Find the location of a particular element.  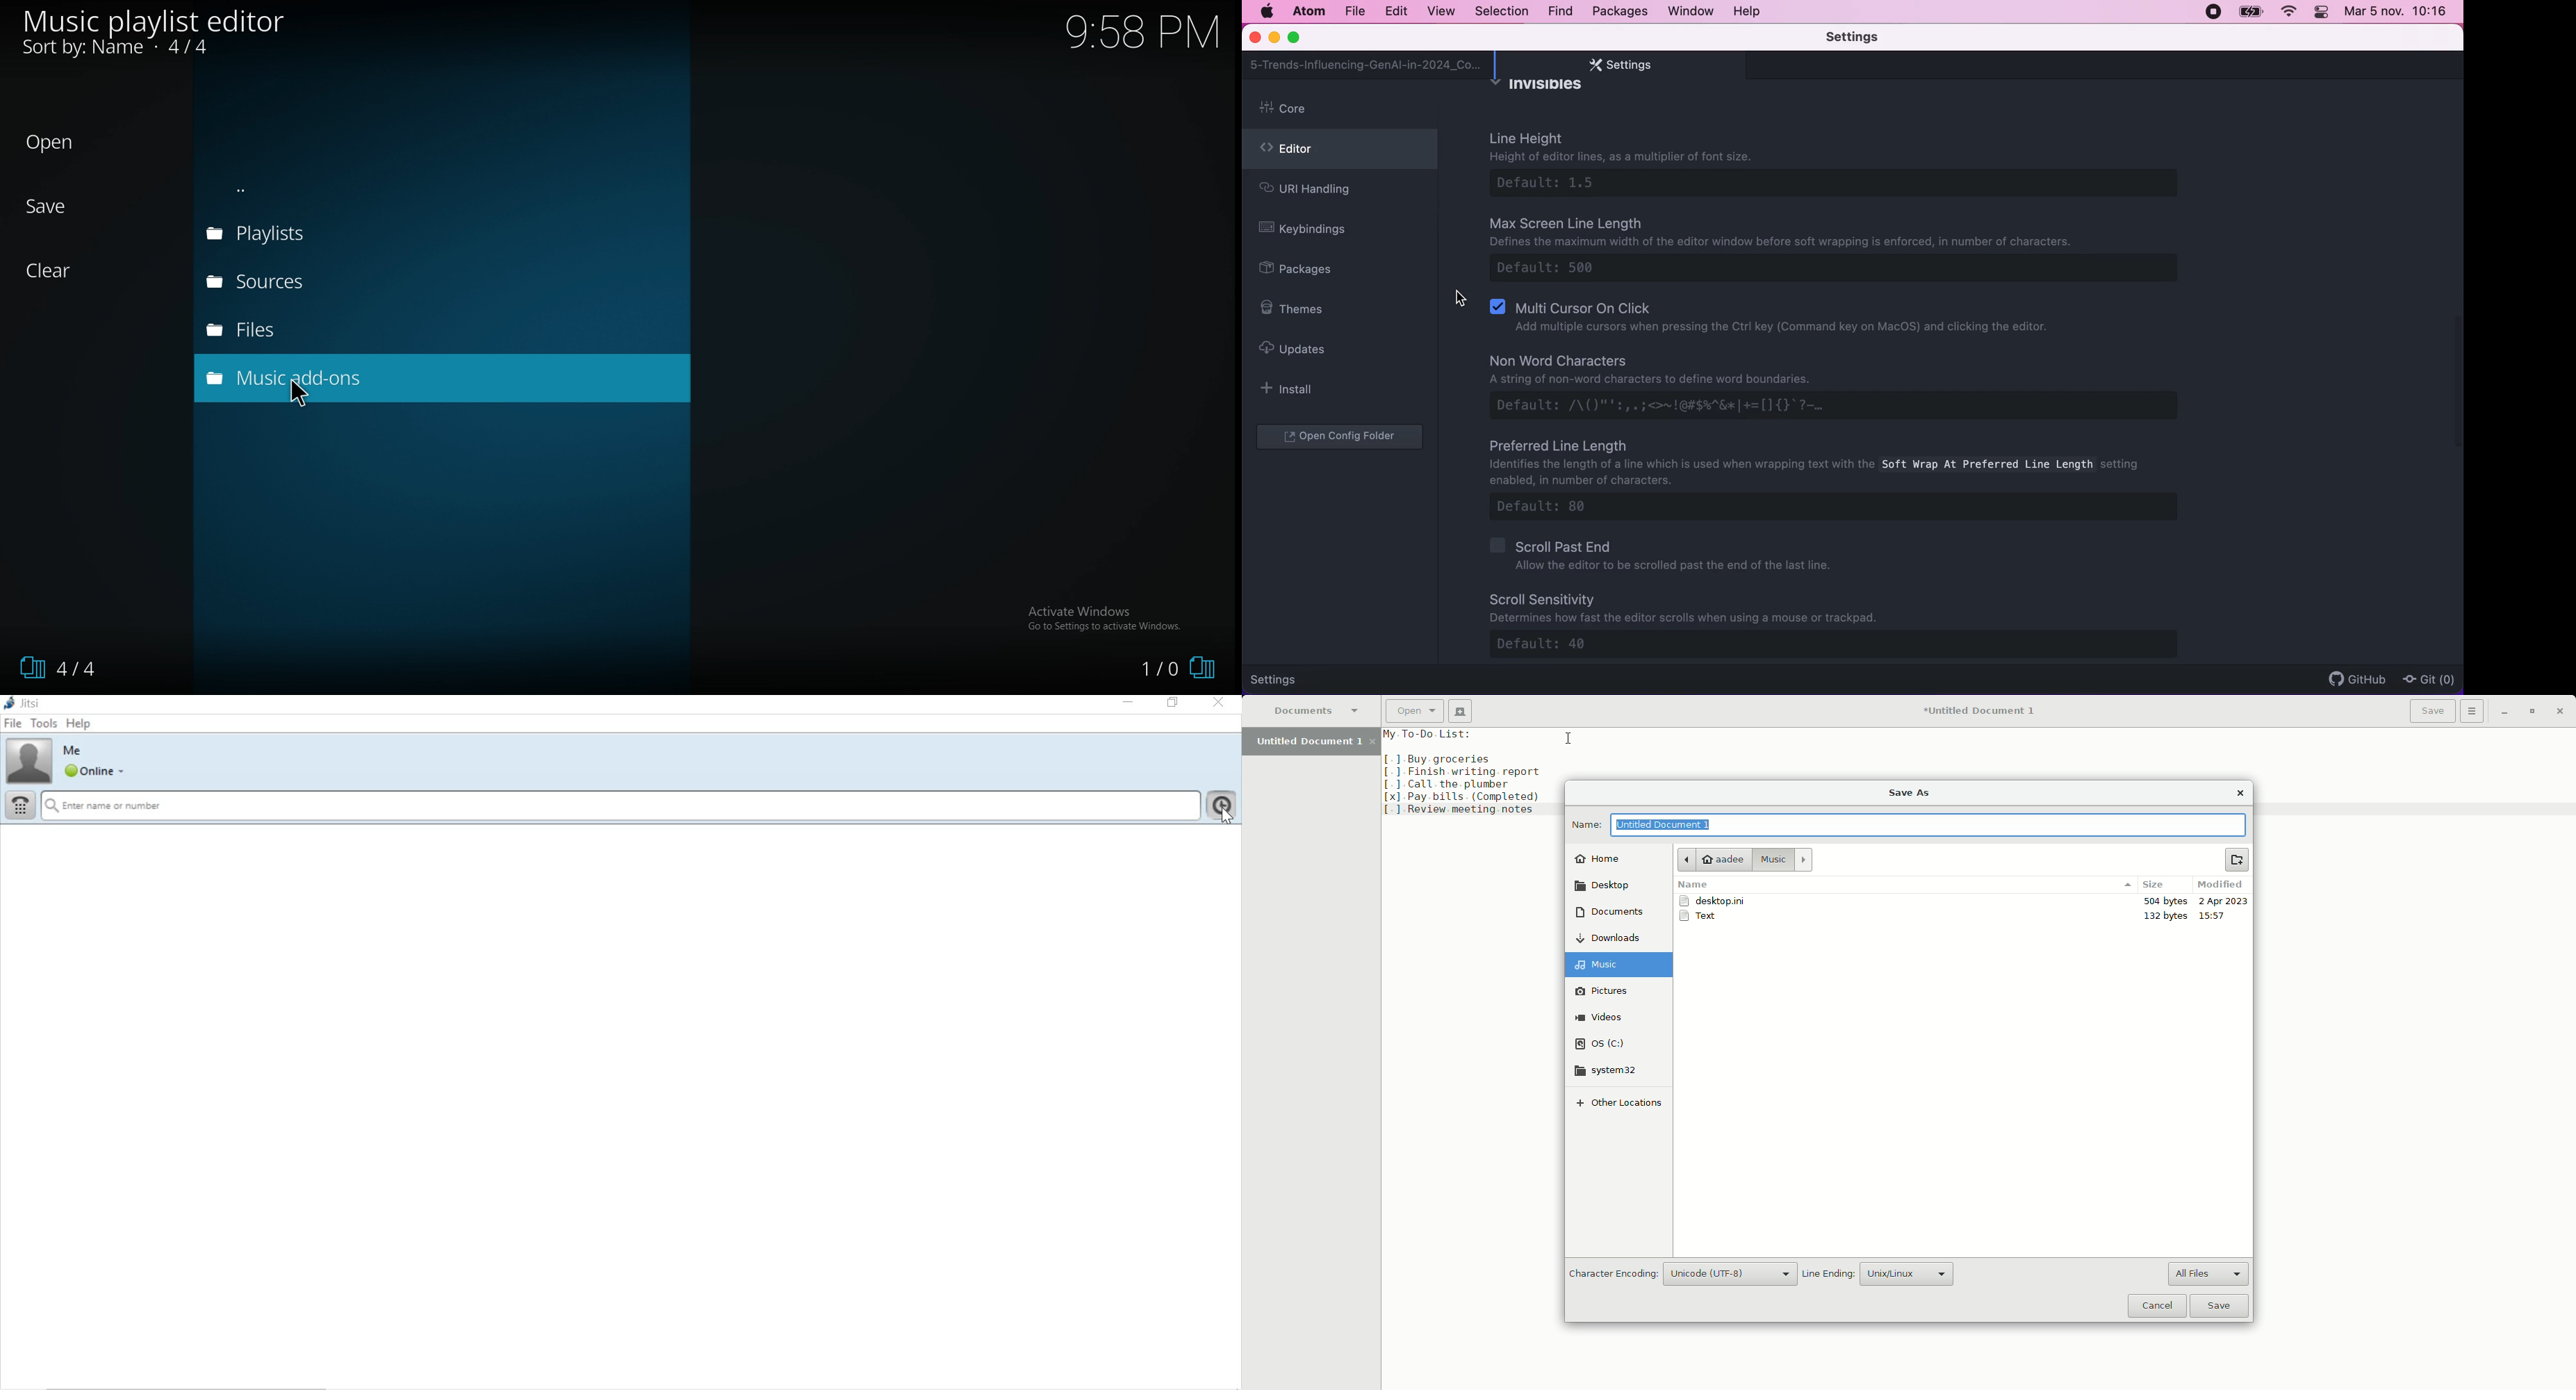

Cancel is located at coordinates (2156, 1306).